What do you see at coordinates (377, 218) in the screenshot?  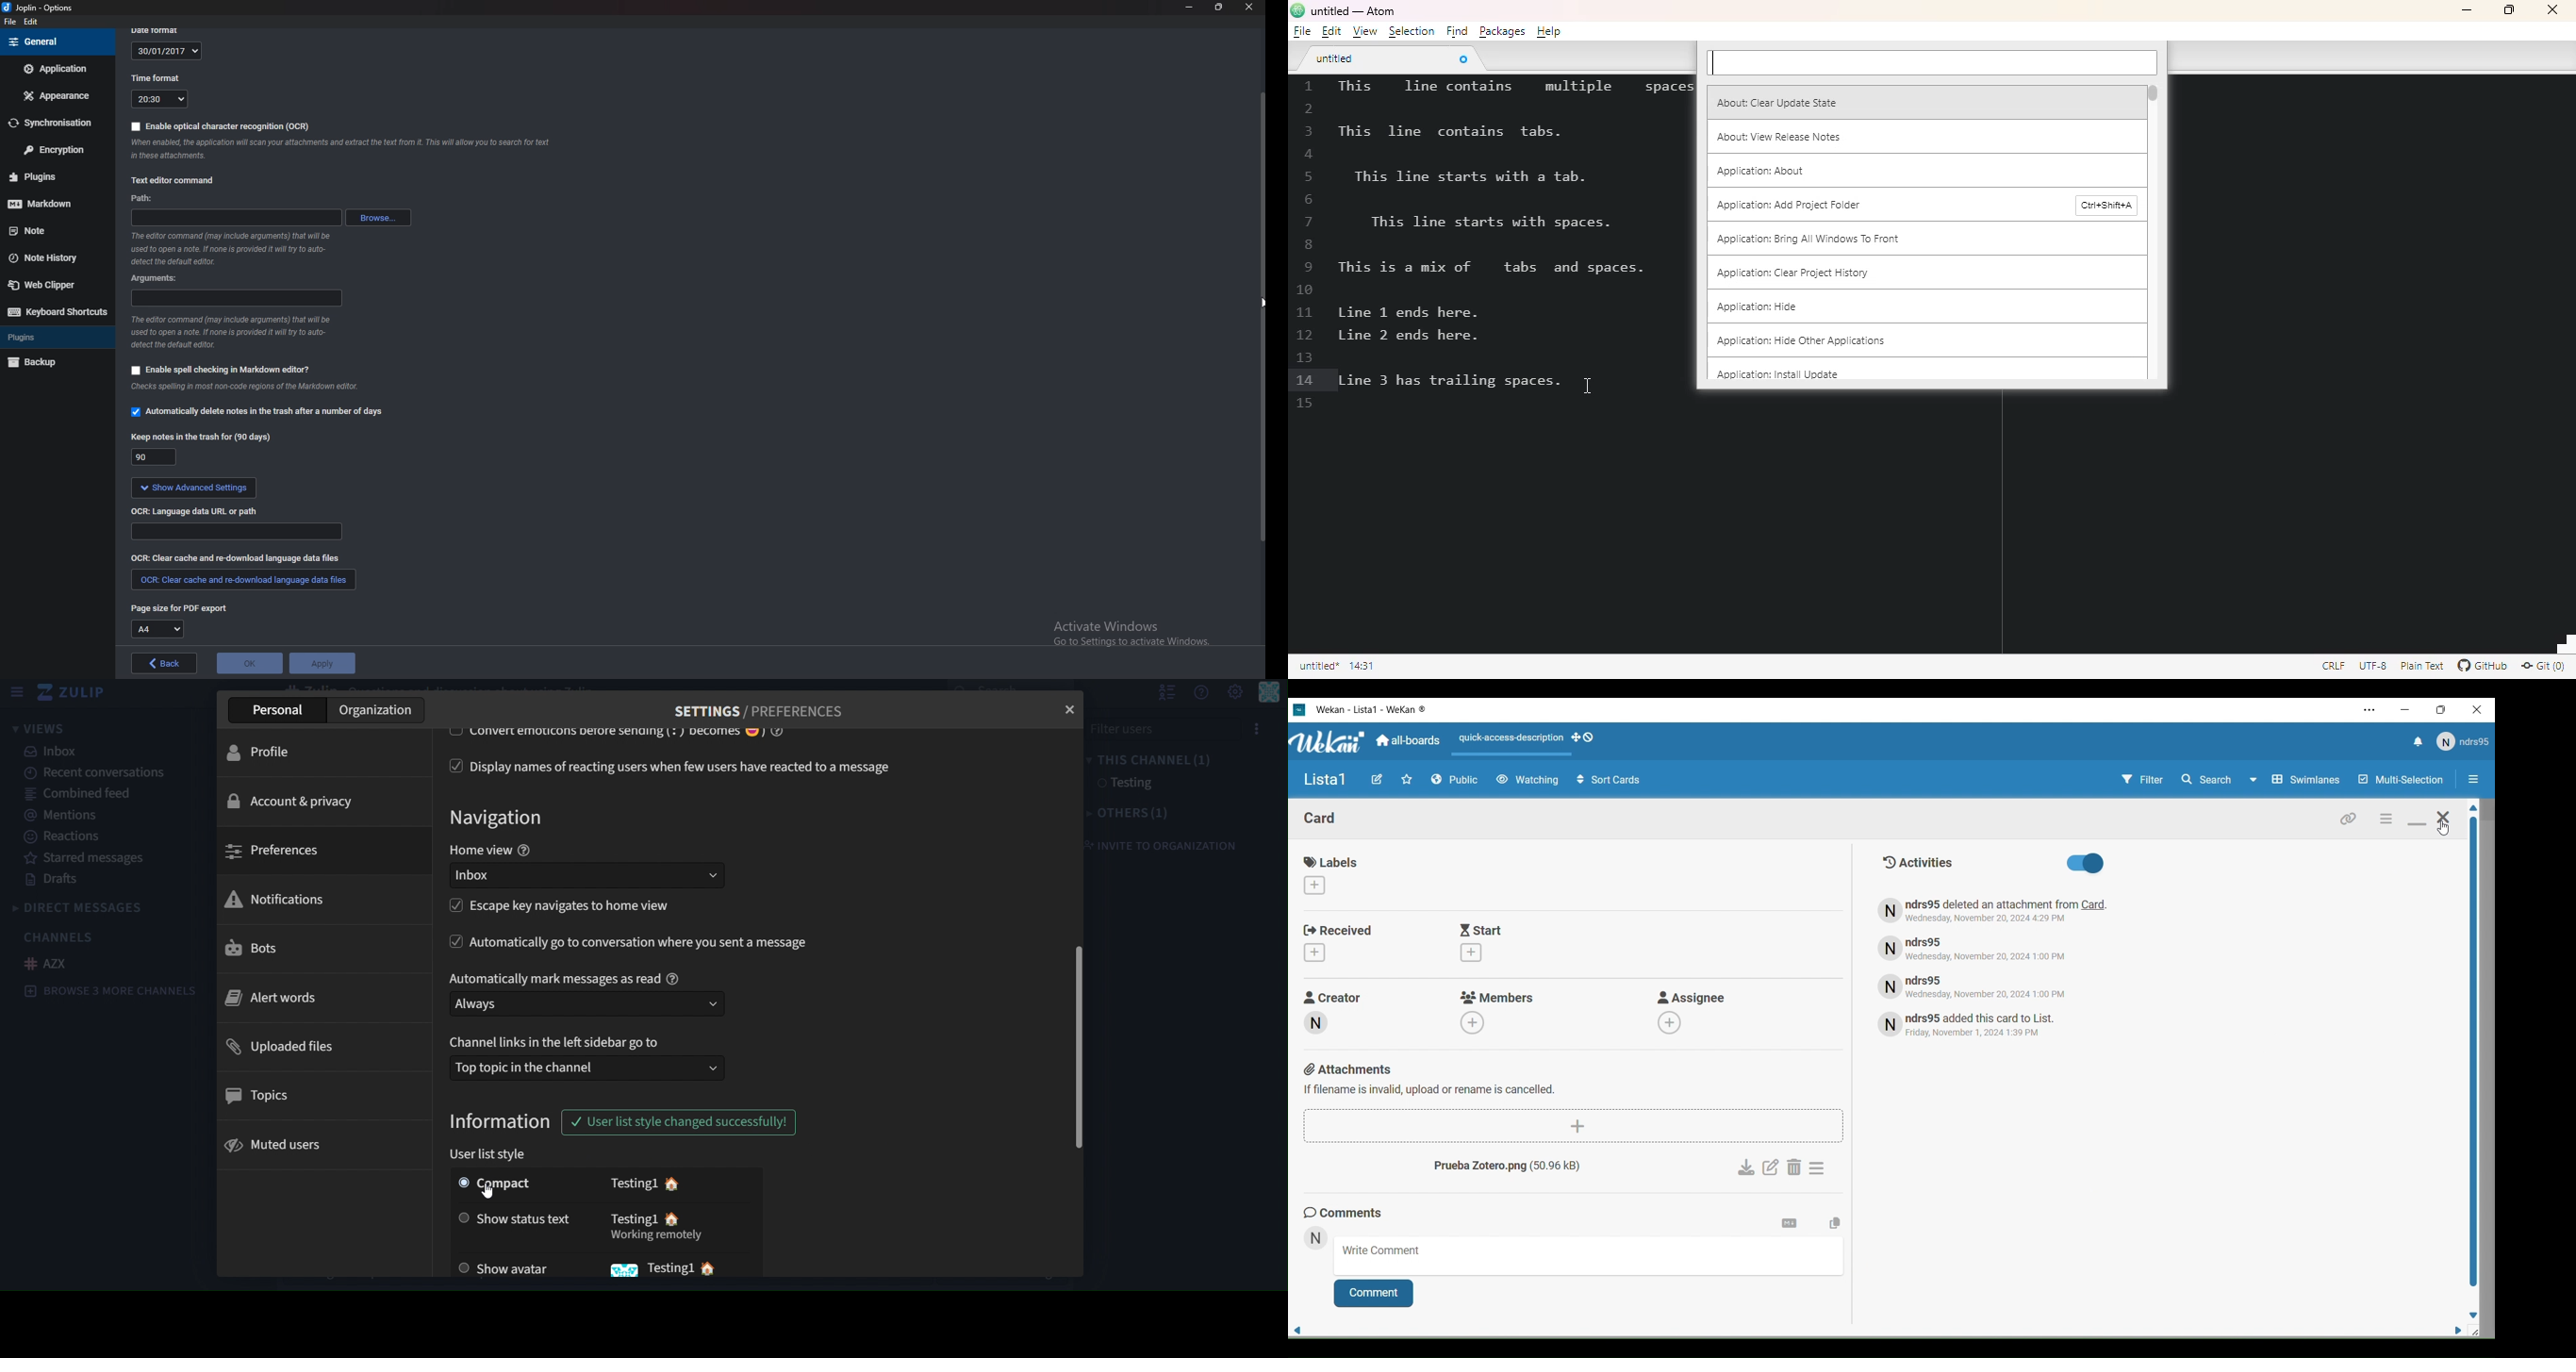 I see `browse` at bounding box center [377, 218].